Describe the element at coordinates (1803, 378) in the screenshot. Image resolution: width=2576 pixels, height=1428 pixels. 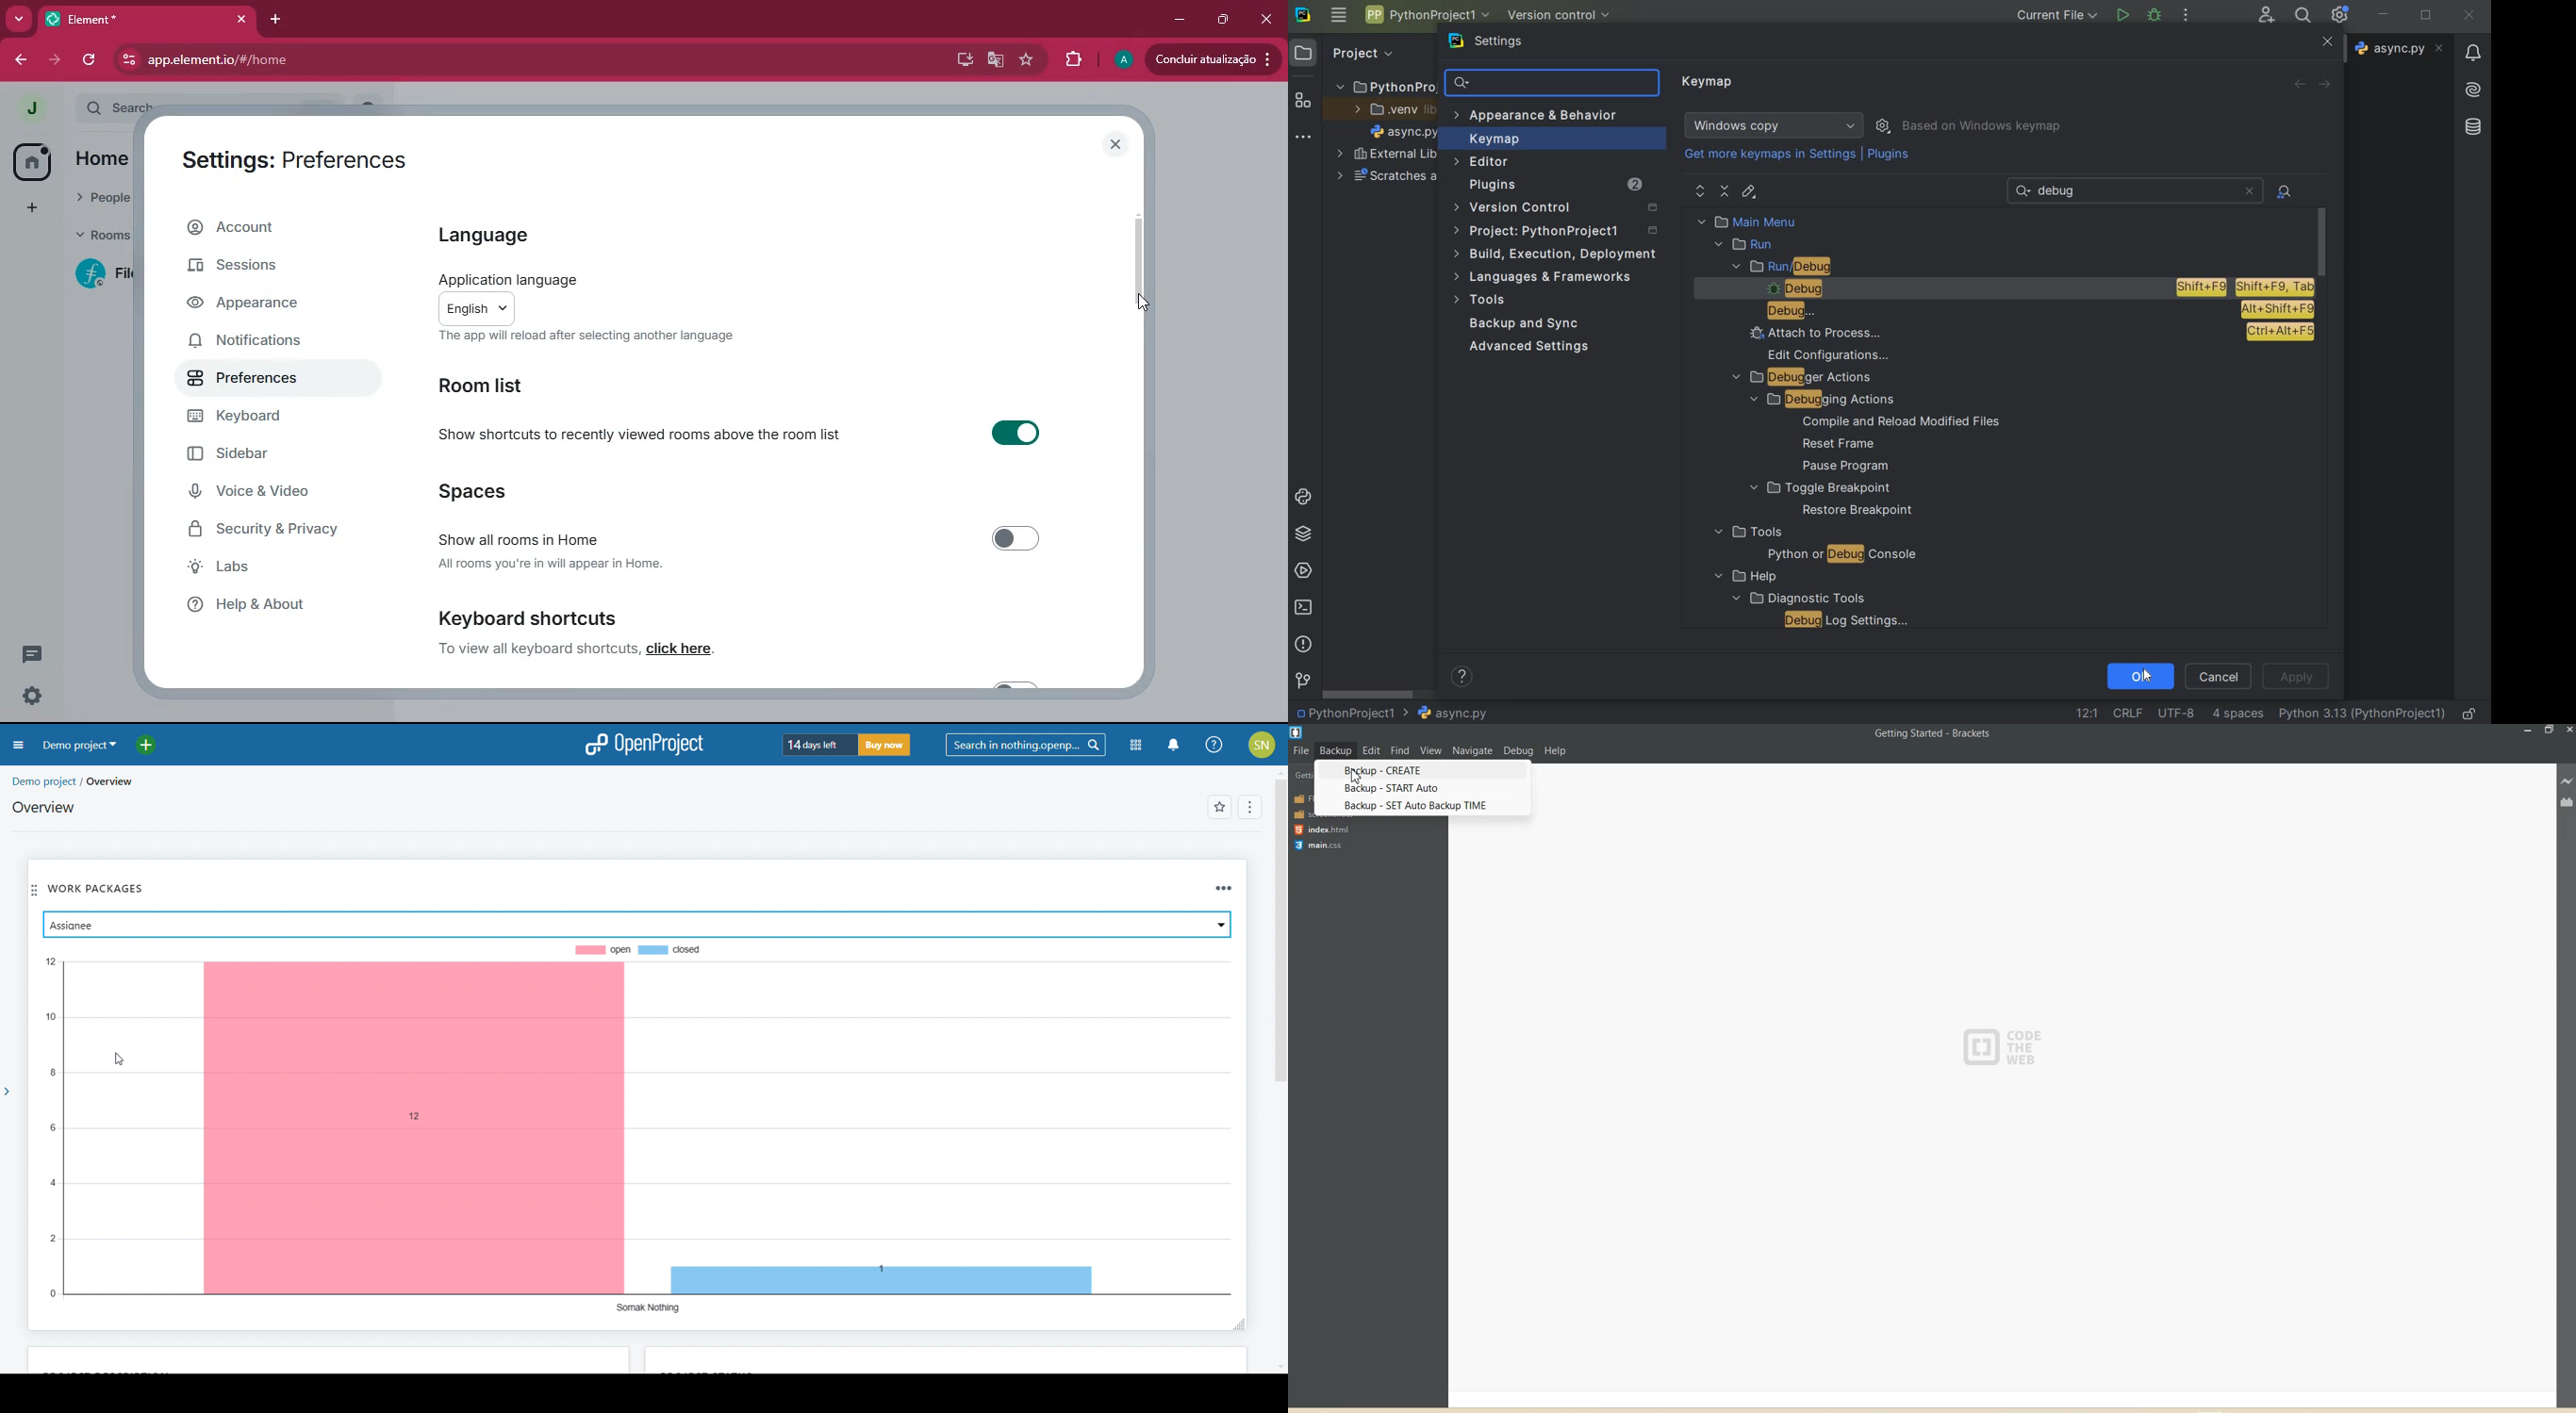
I see `debugger actions` at that location.